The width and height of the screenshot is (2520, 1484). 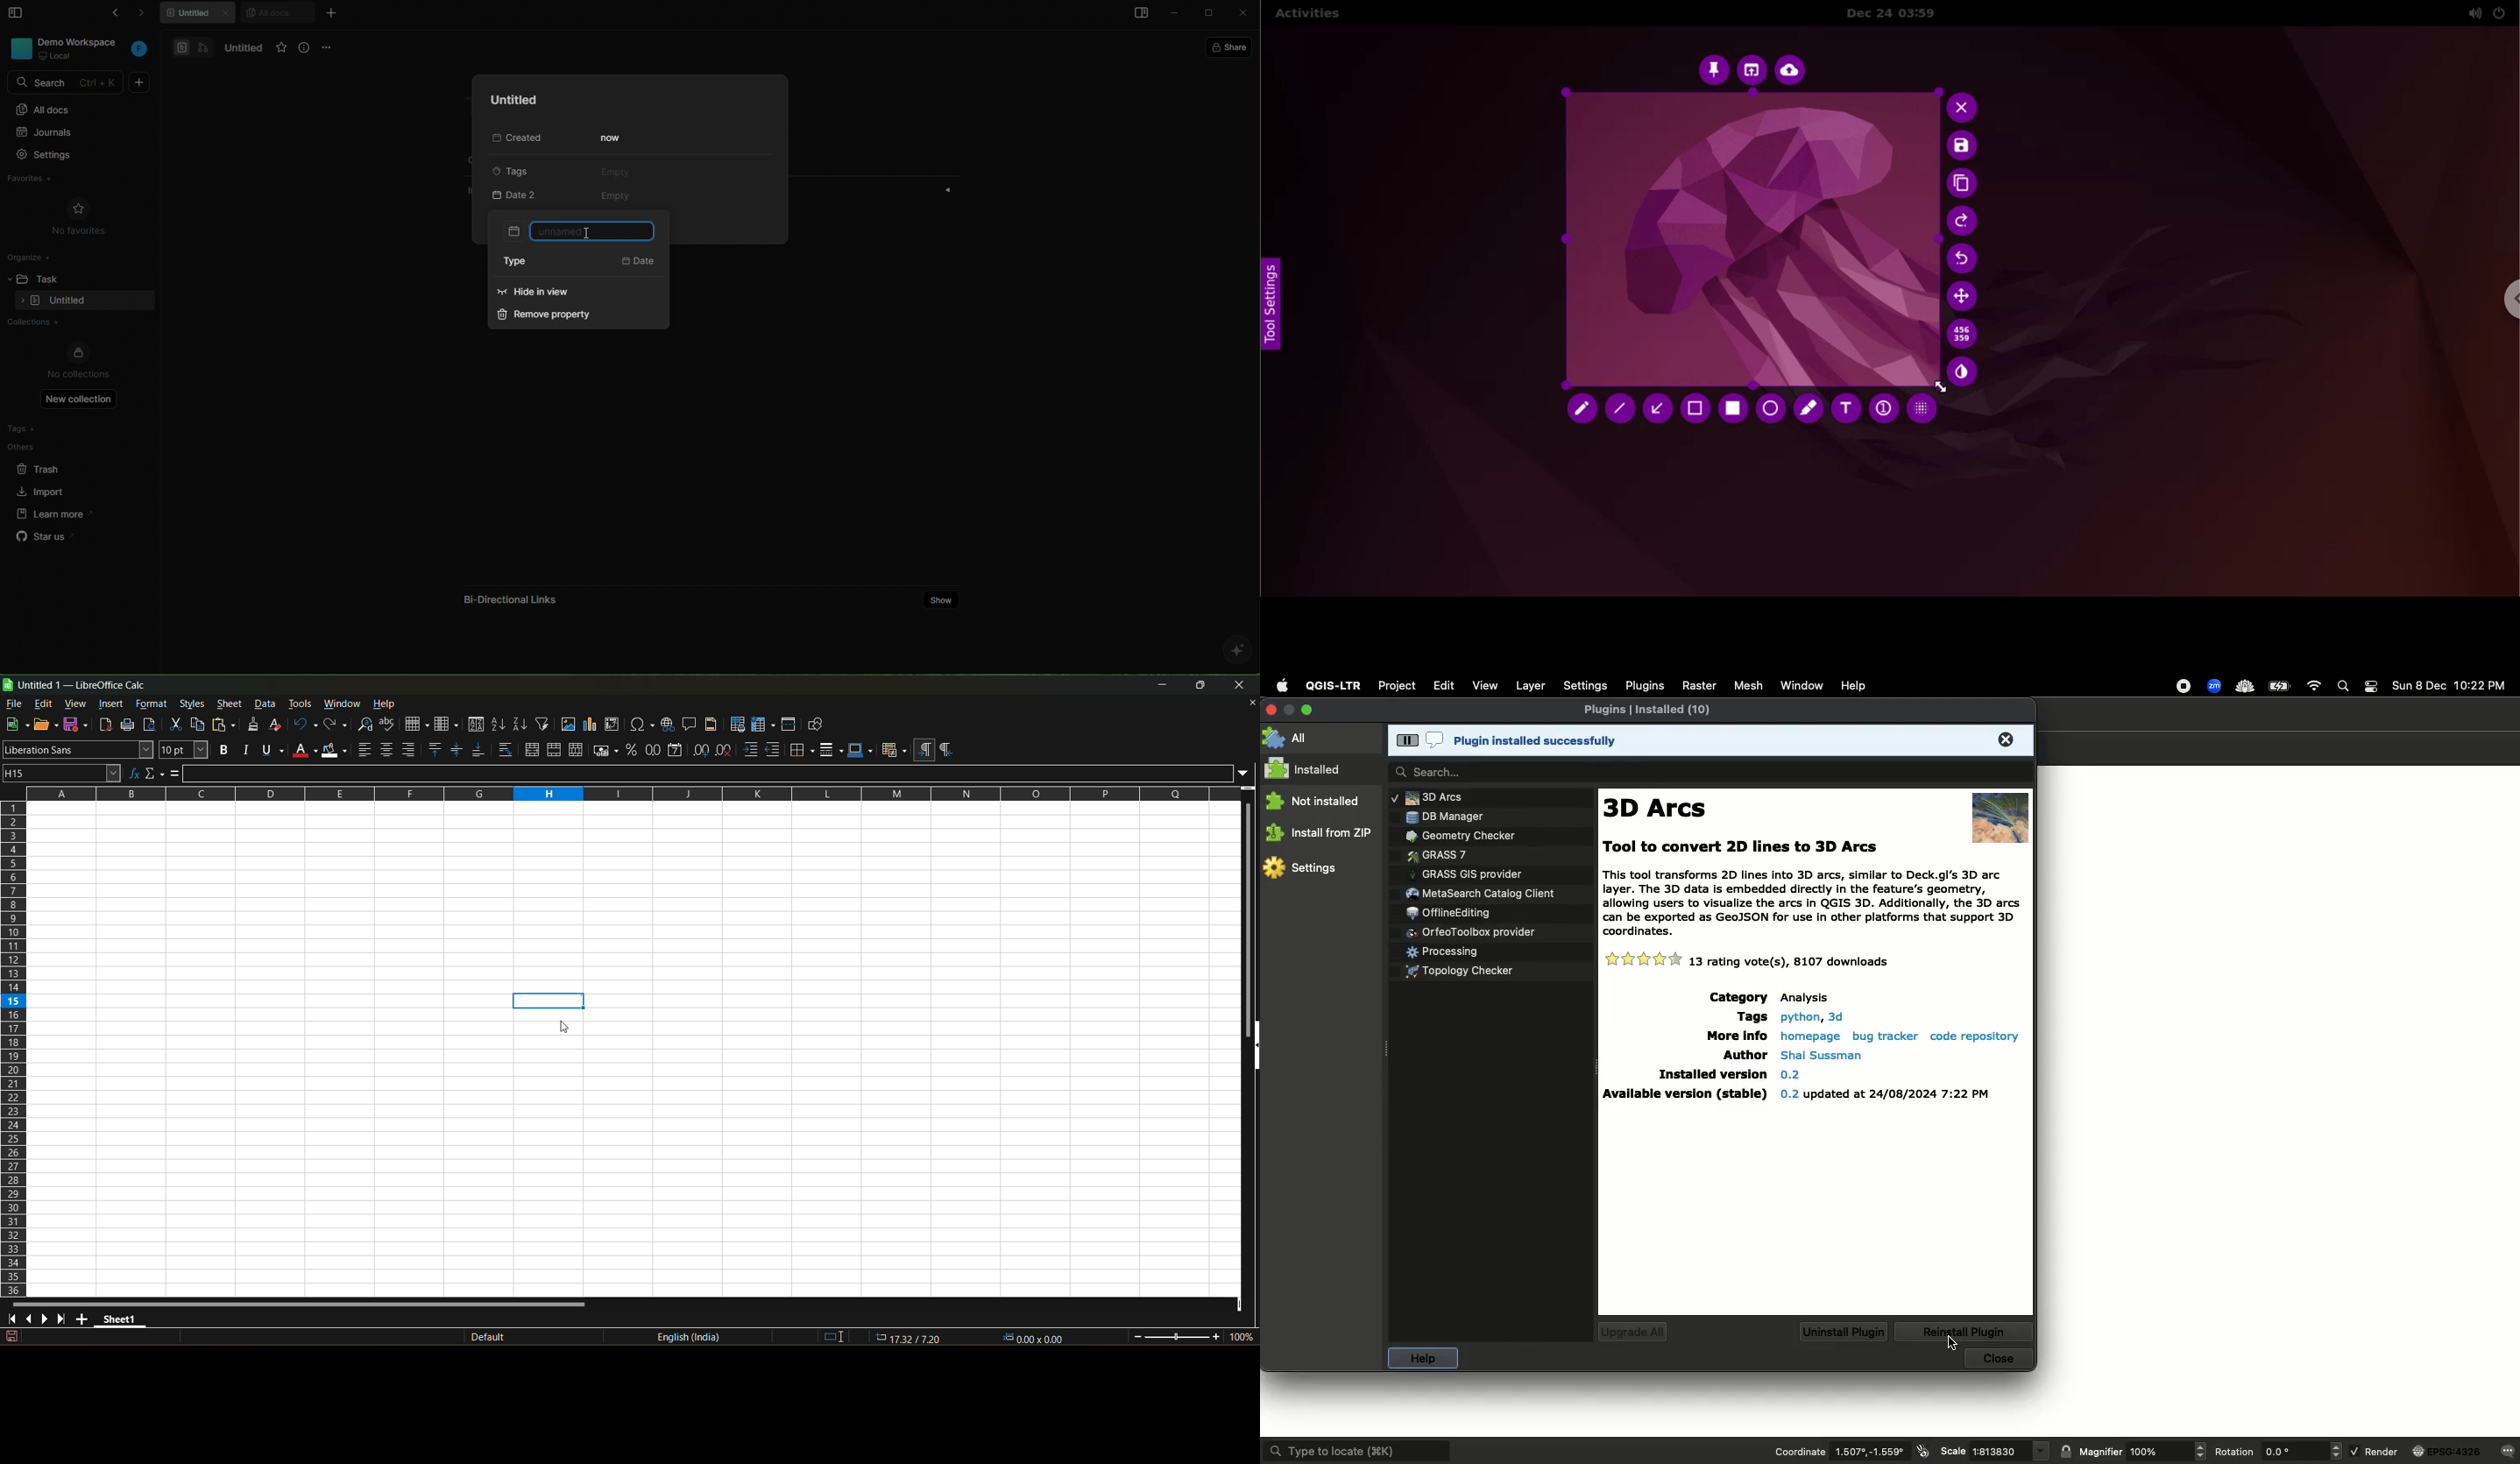 I want to click on close, so click(x=1240, y=686).